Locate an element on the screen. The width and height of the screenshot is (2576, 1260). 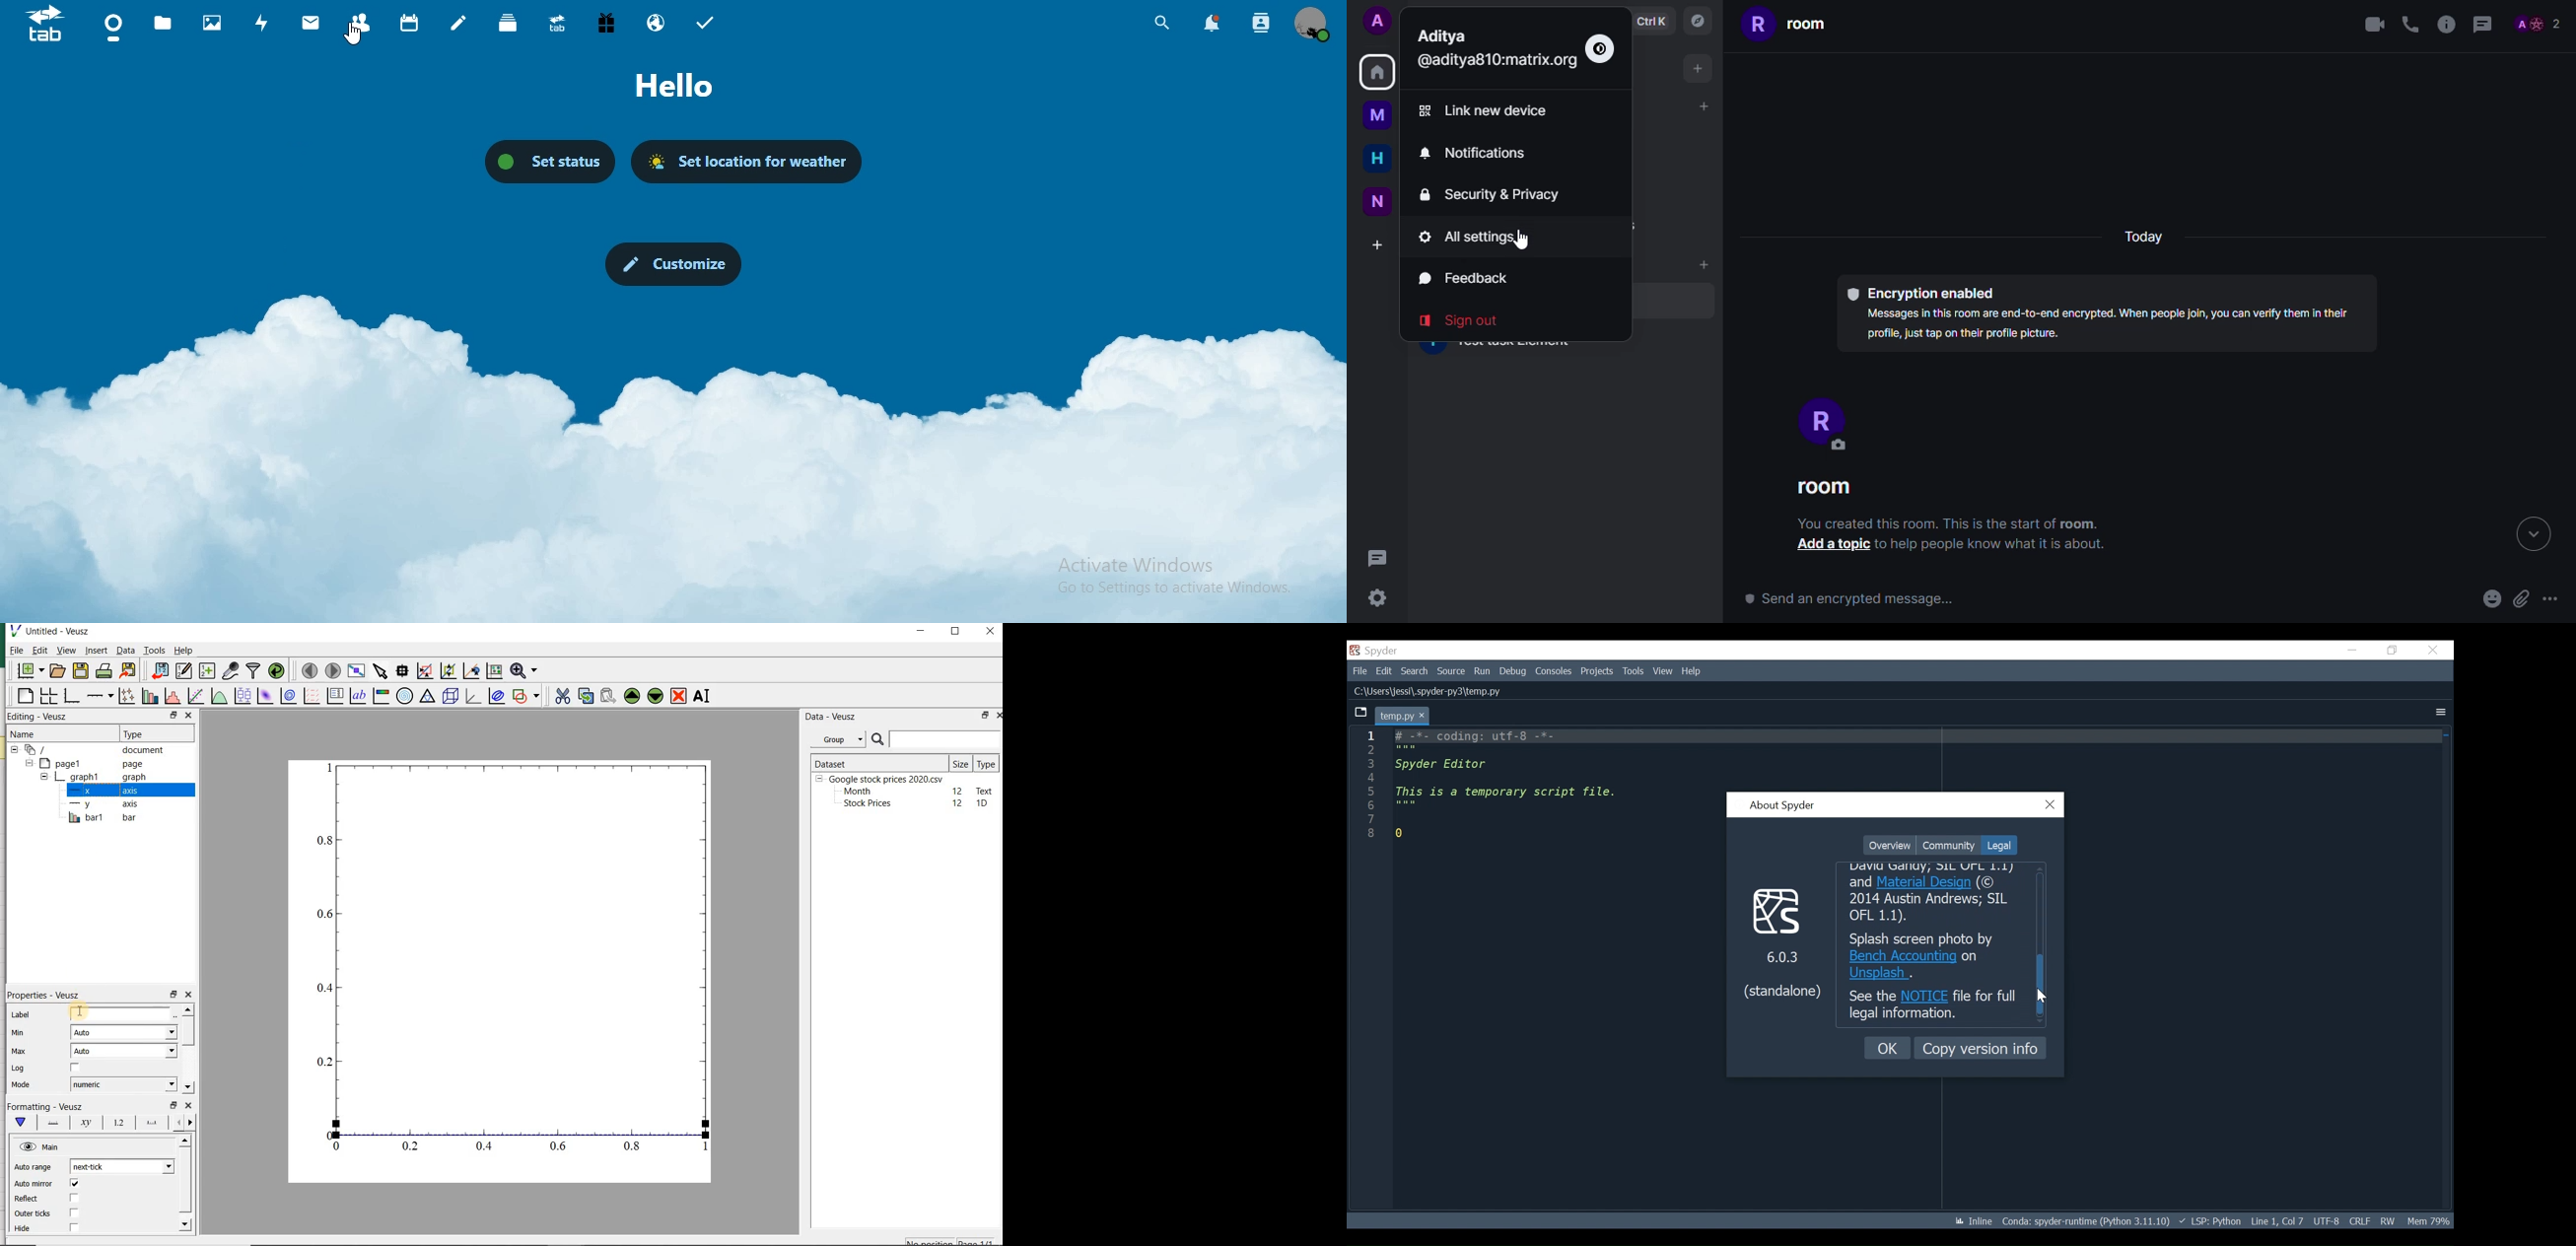
move the selected widget down is located at coordinates (655, 696).